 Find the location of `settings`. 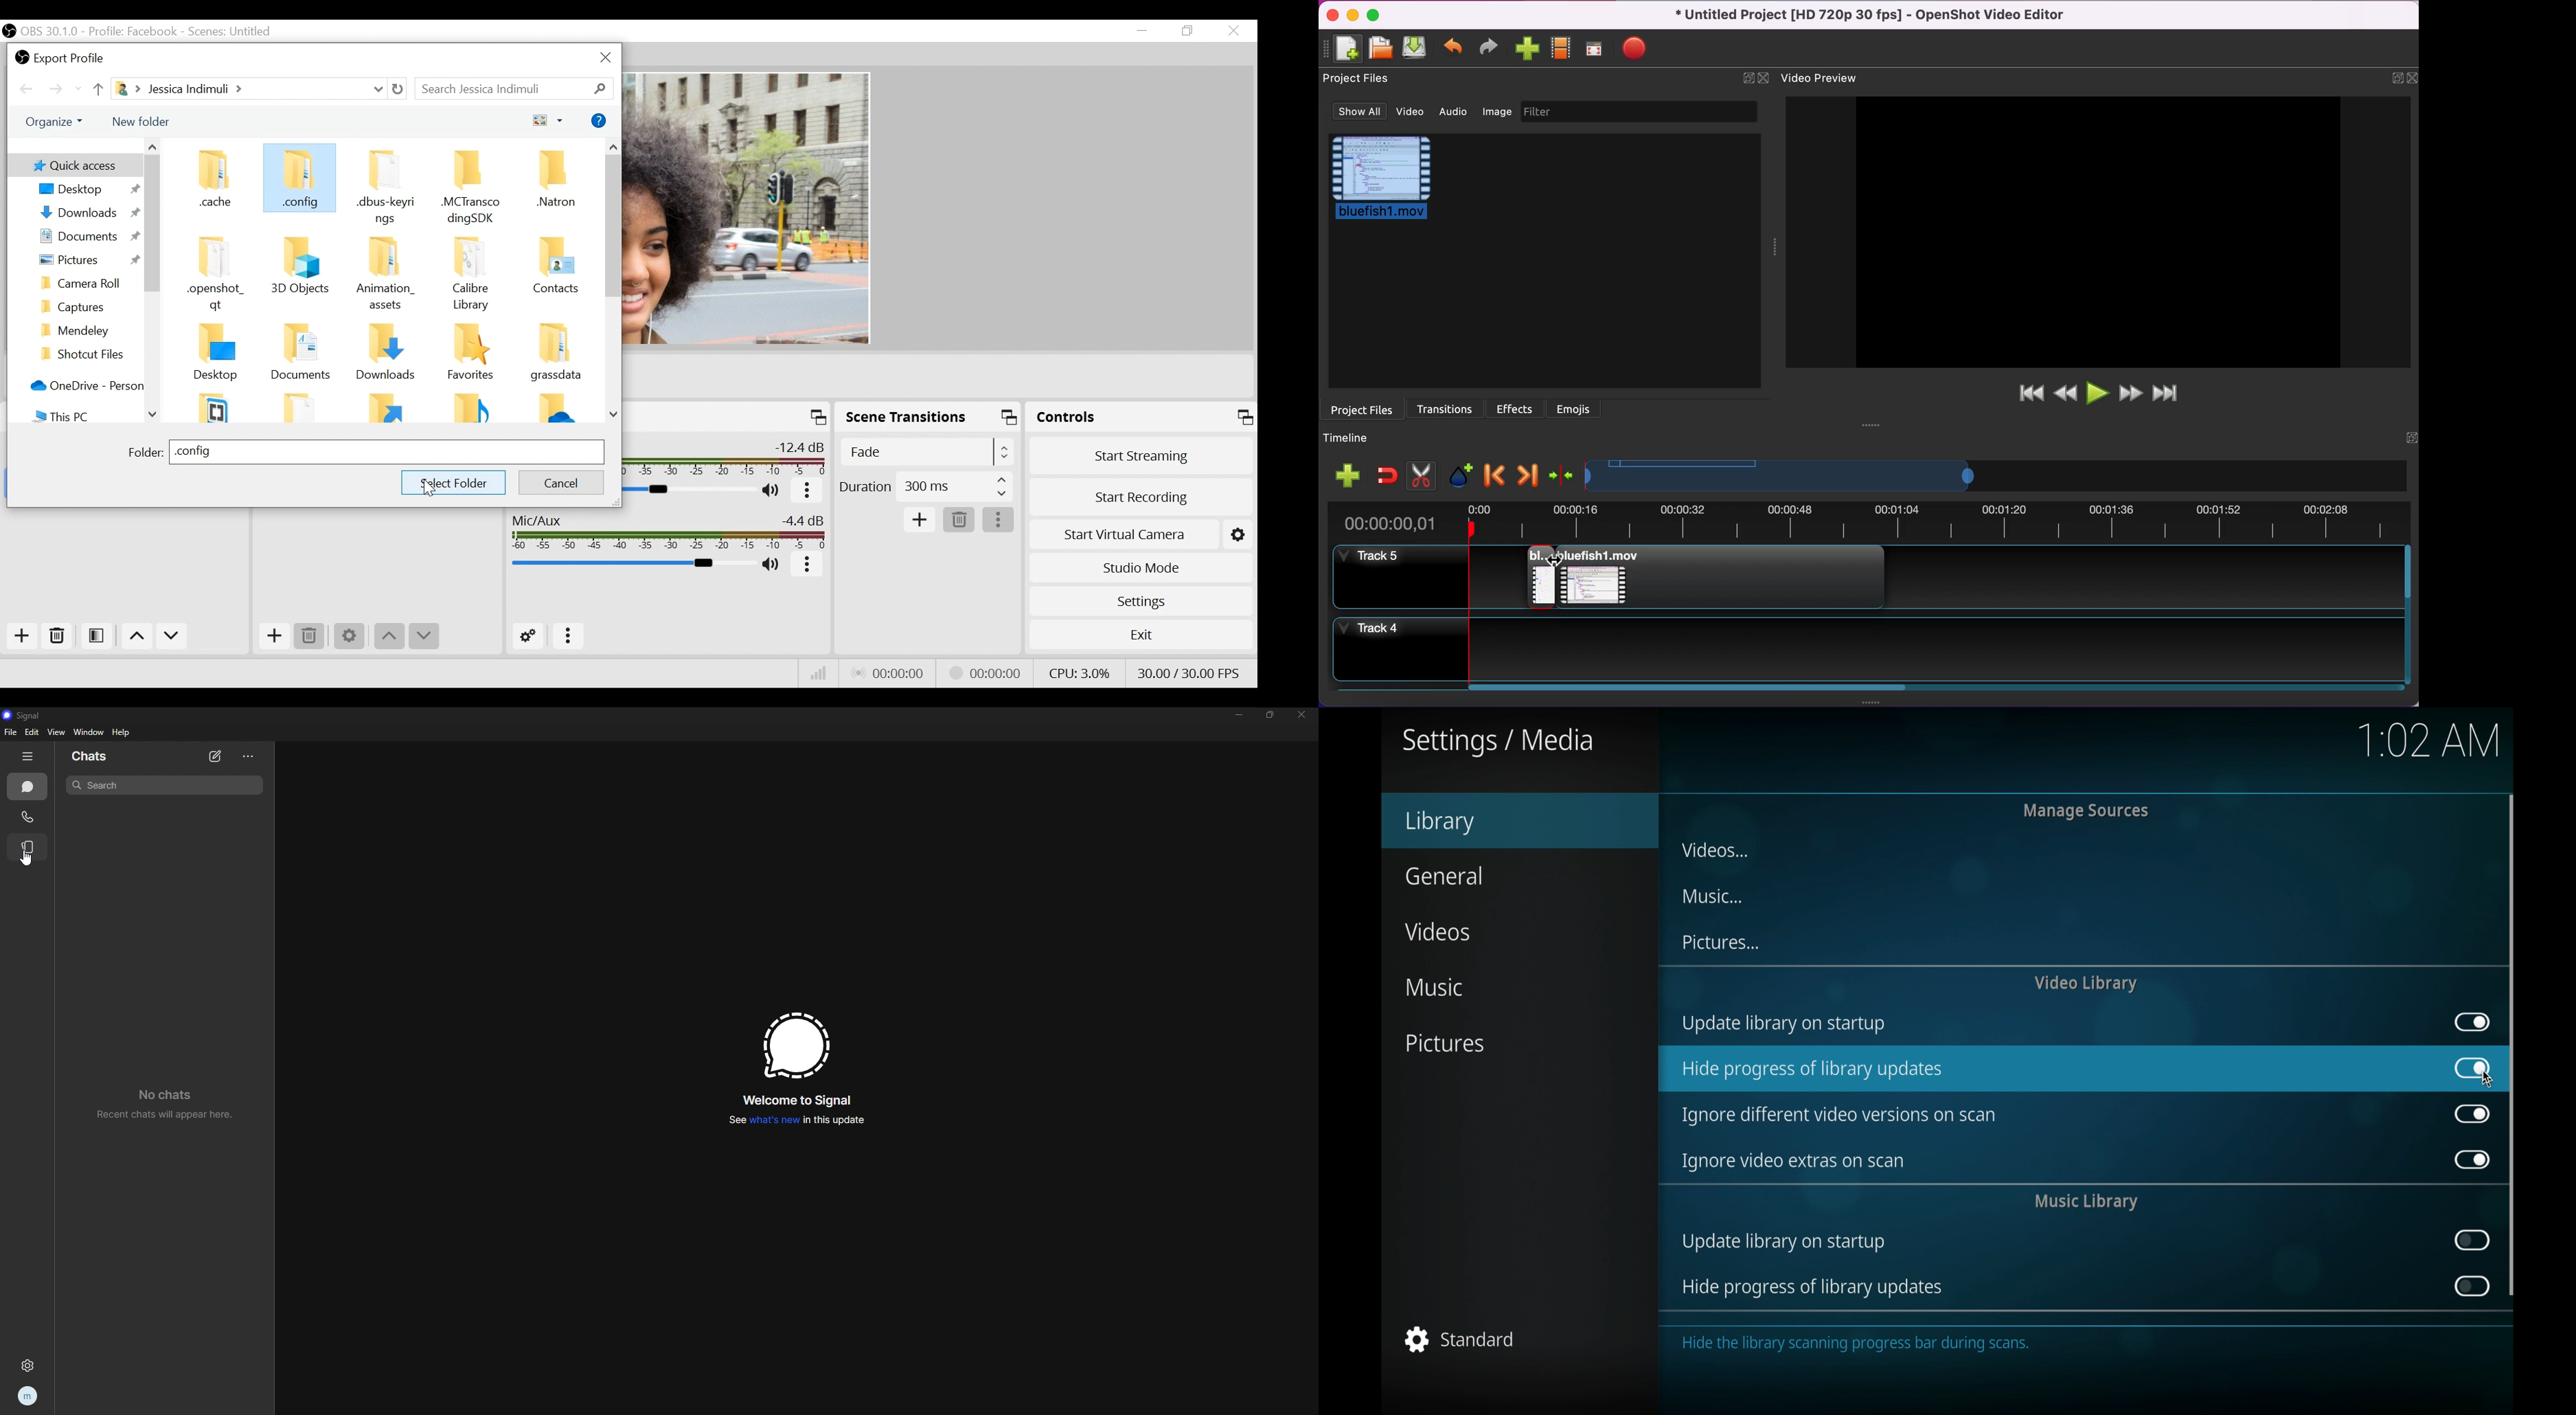

settings is located at coordinates (27, 1365).